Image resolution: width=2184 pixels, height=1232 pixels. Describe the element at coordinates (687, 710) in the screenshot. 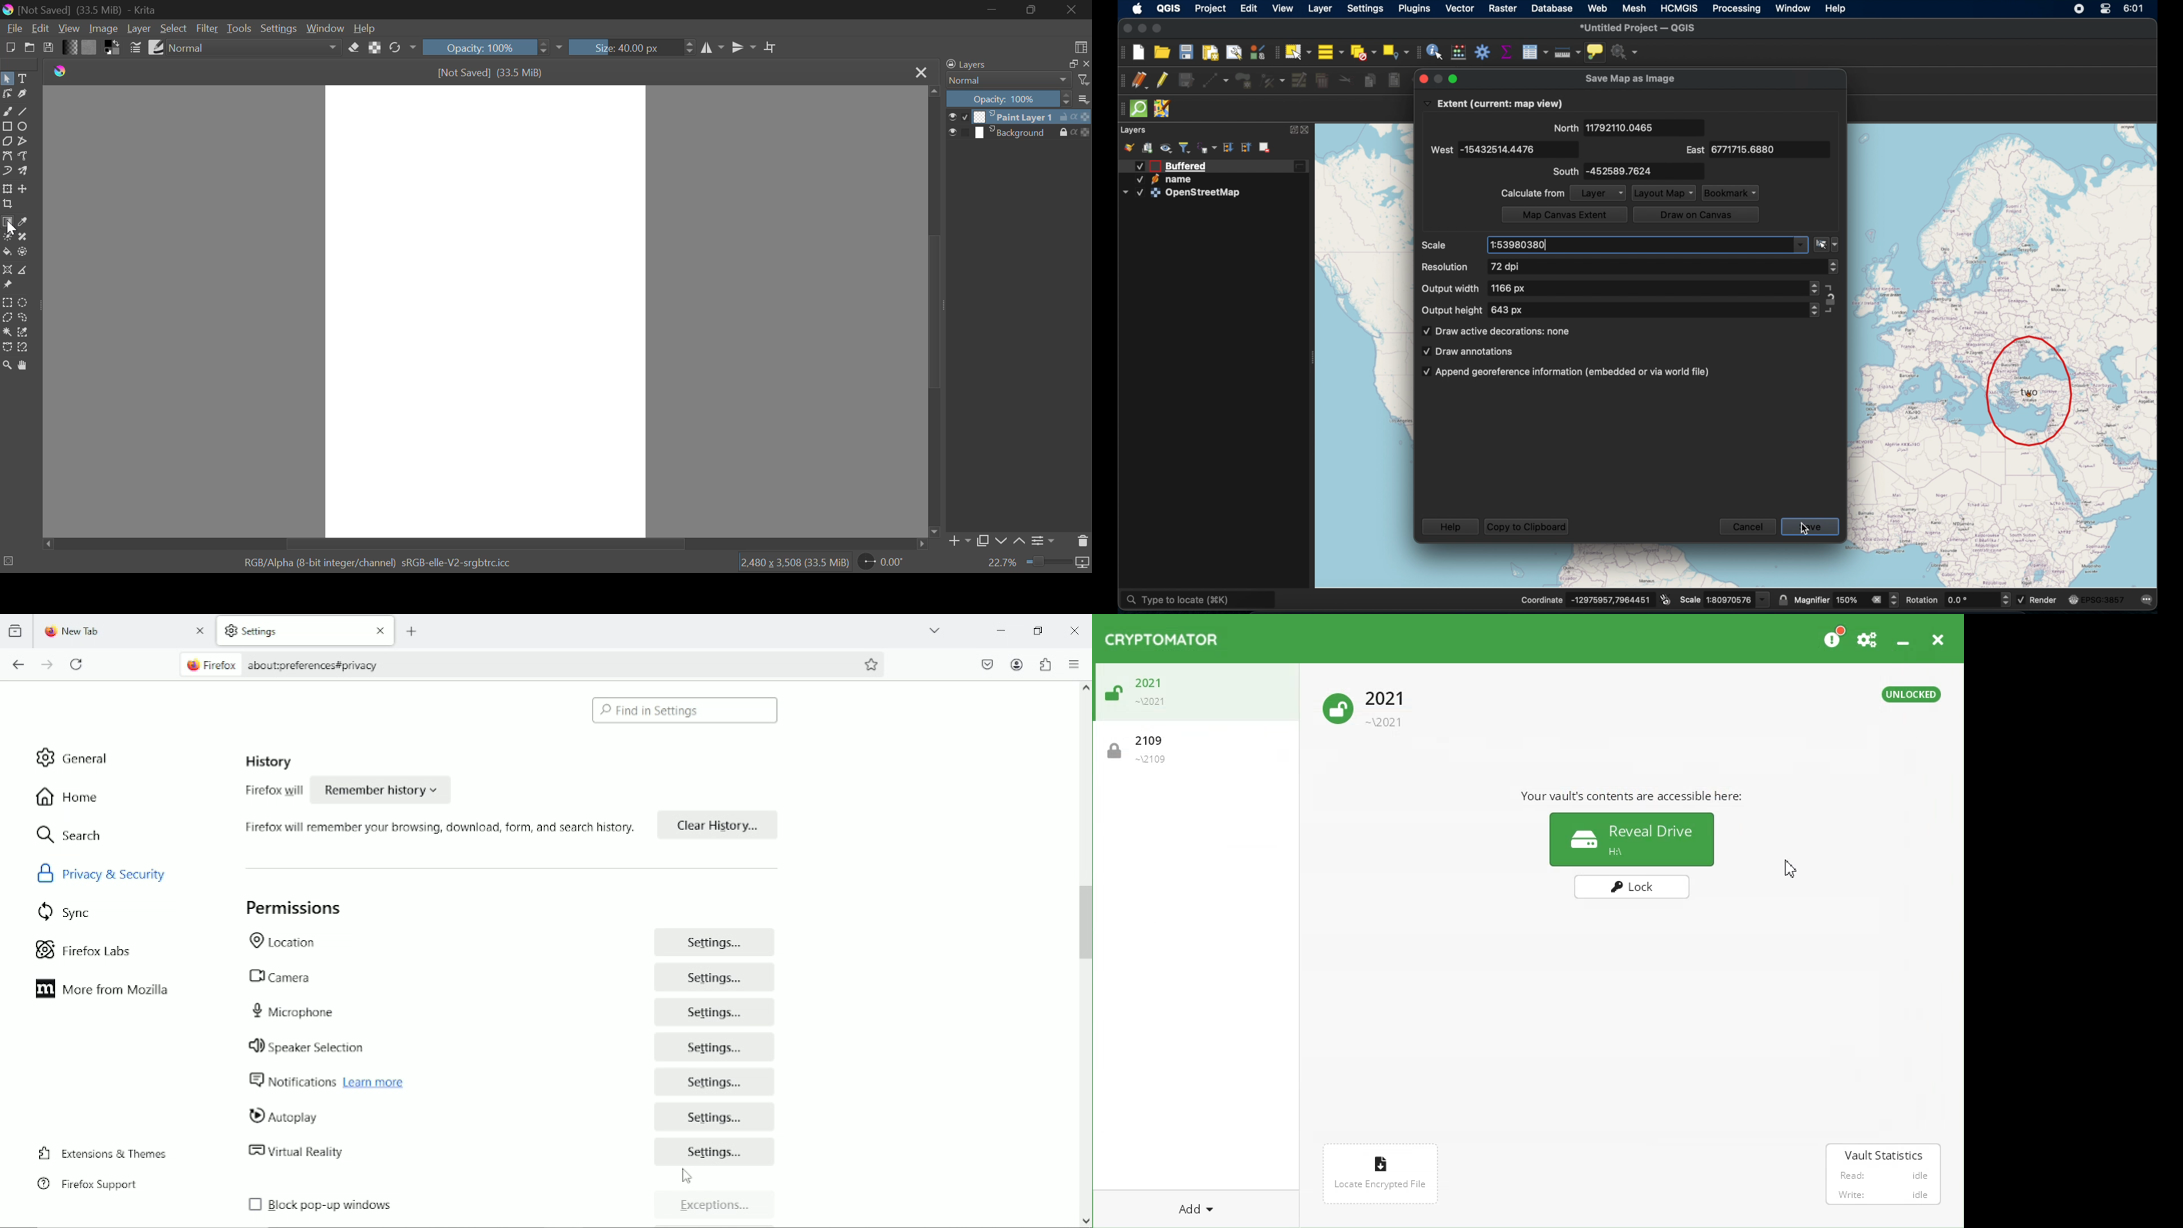

I see `find in settings` at that location.